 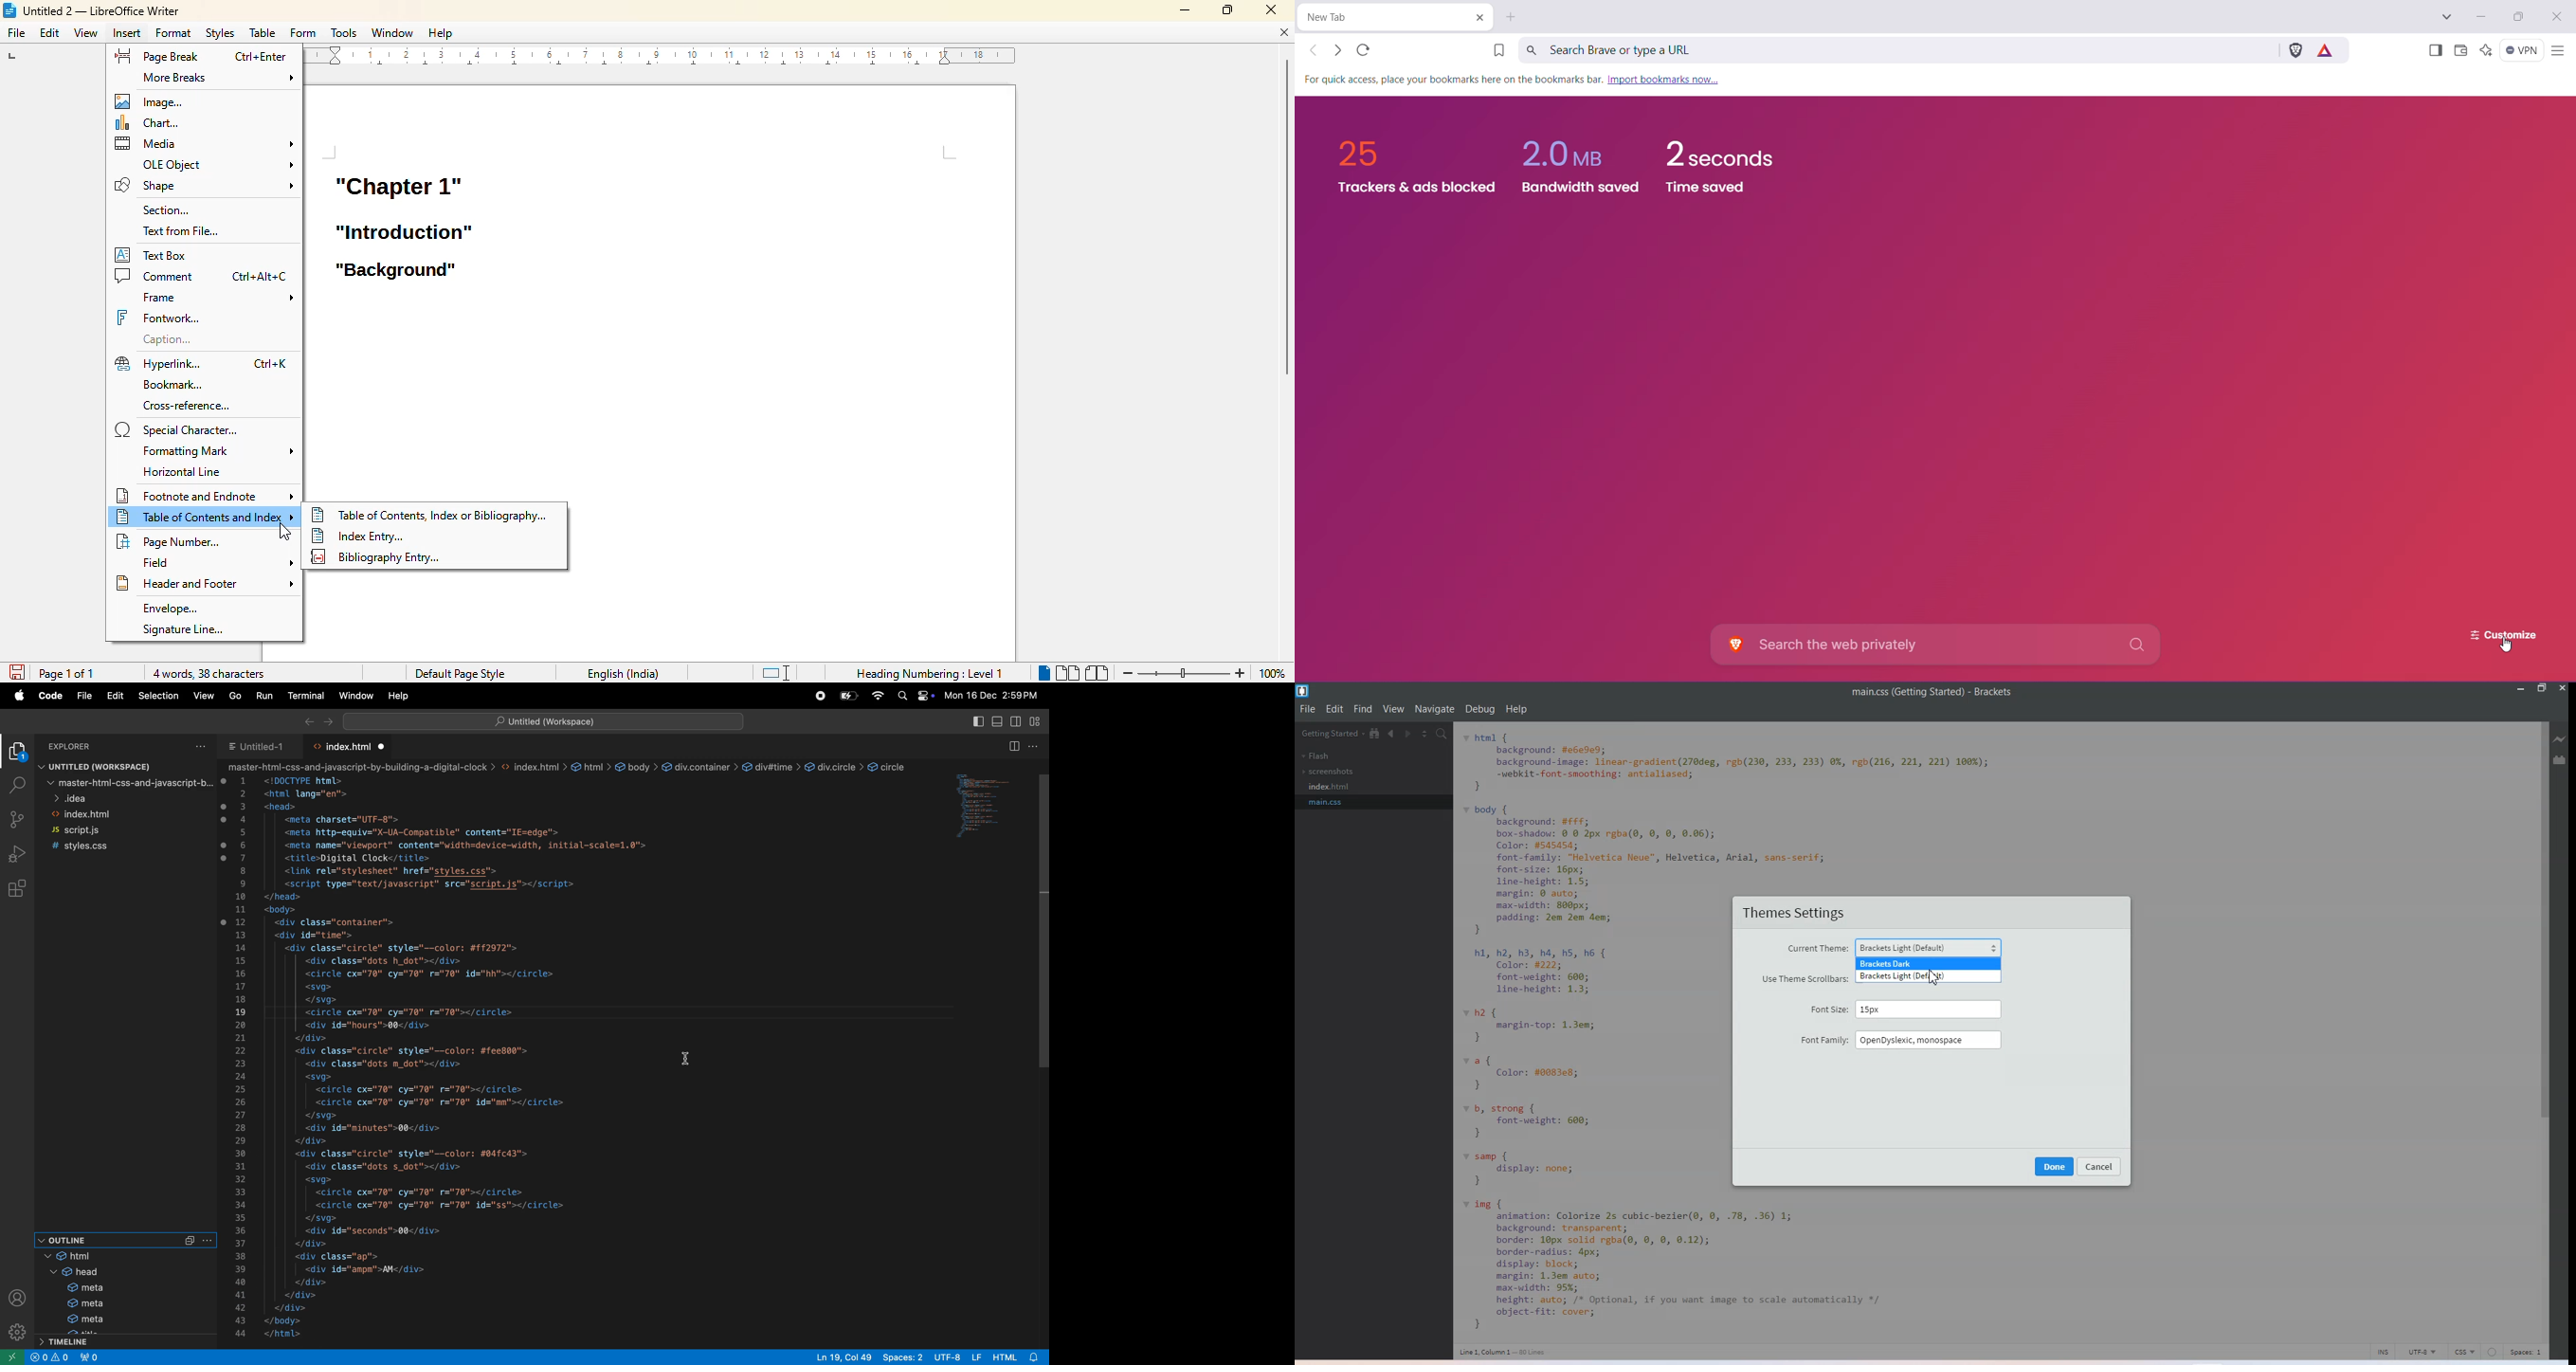 What do you see at coordinates (1804, 978) in the screenshot?
I see `use theme scroll bars` at bounding box center [1804, 978].